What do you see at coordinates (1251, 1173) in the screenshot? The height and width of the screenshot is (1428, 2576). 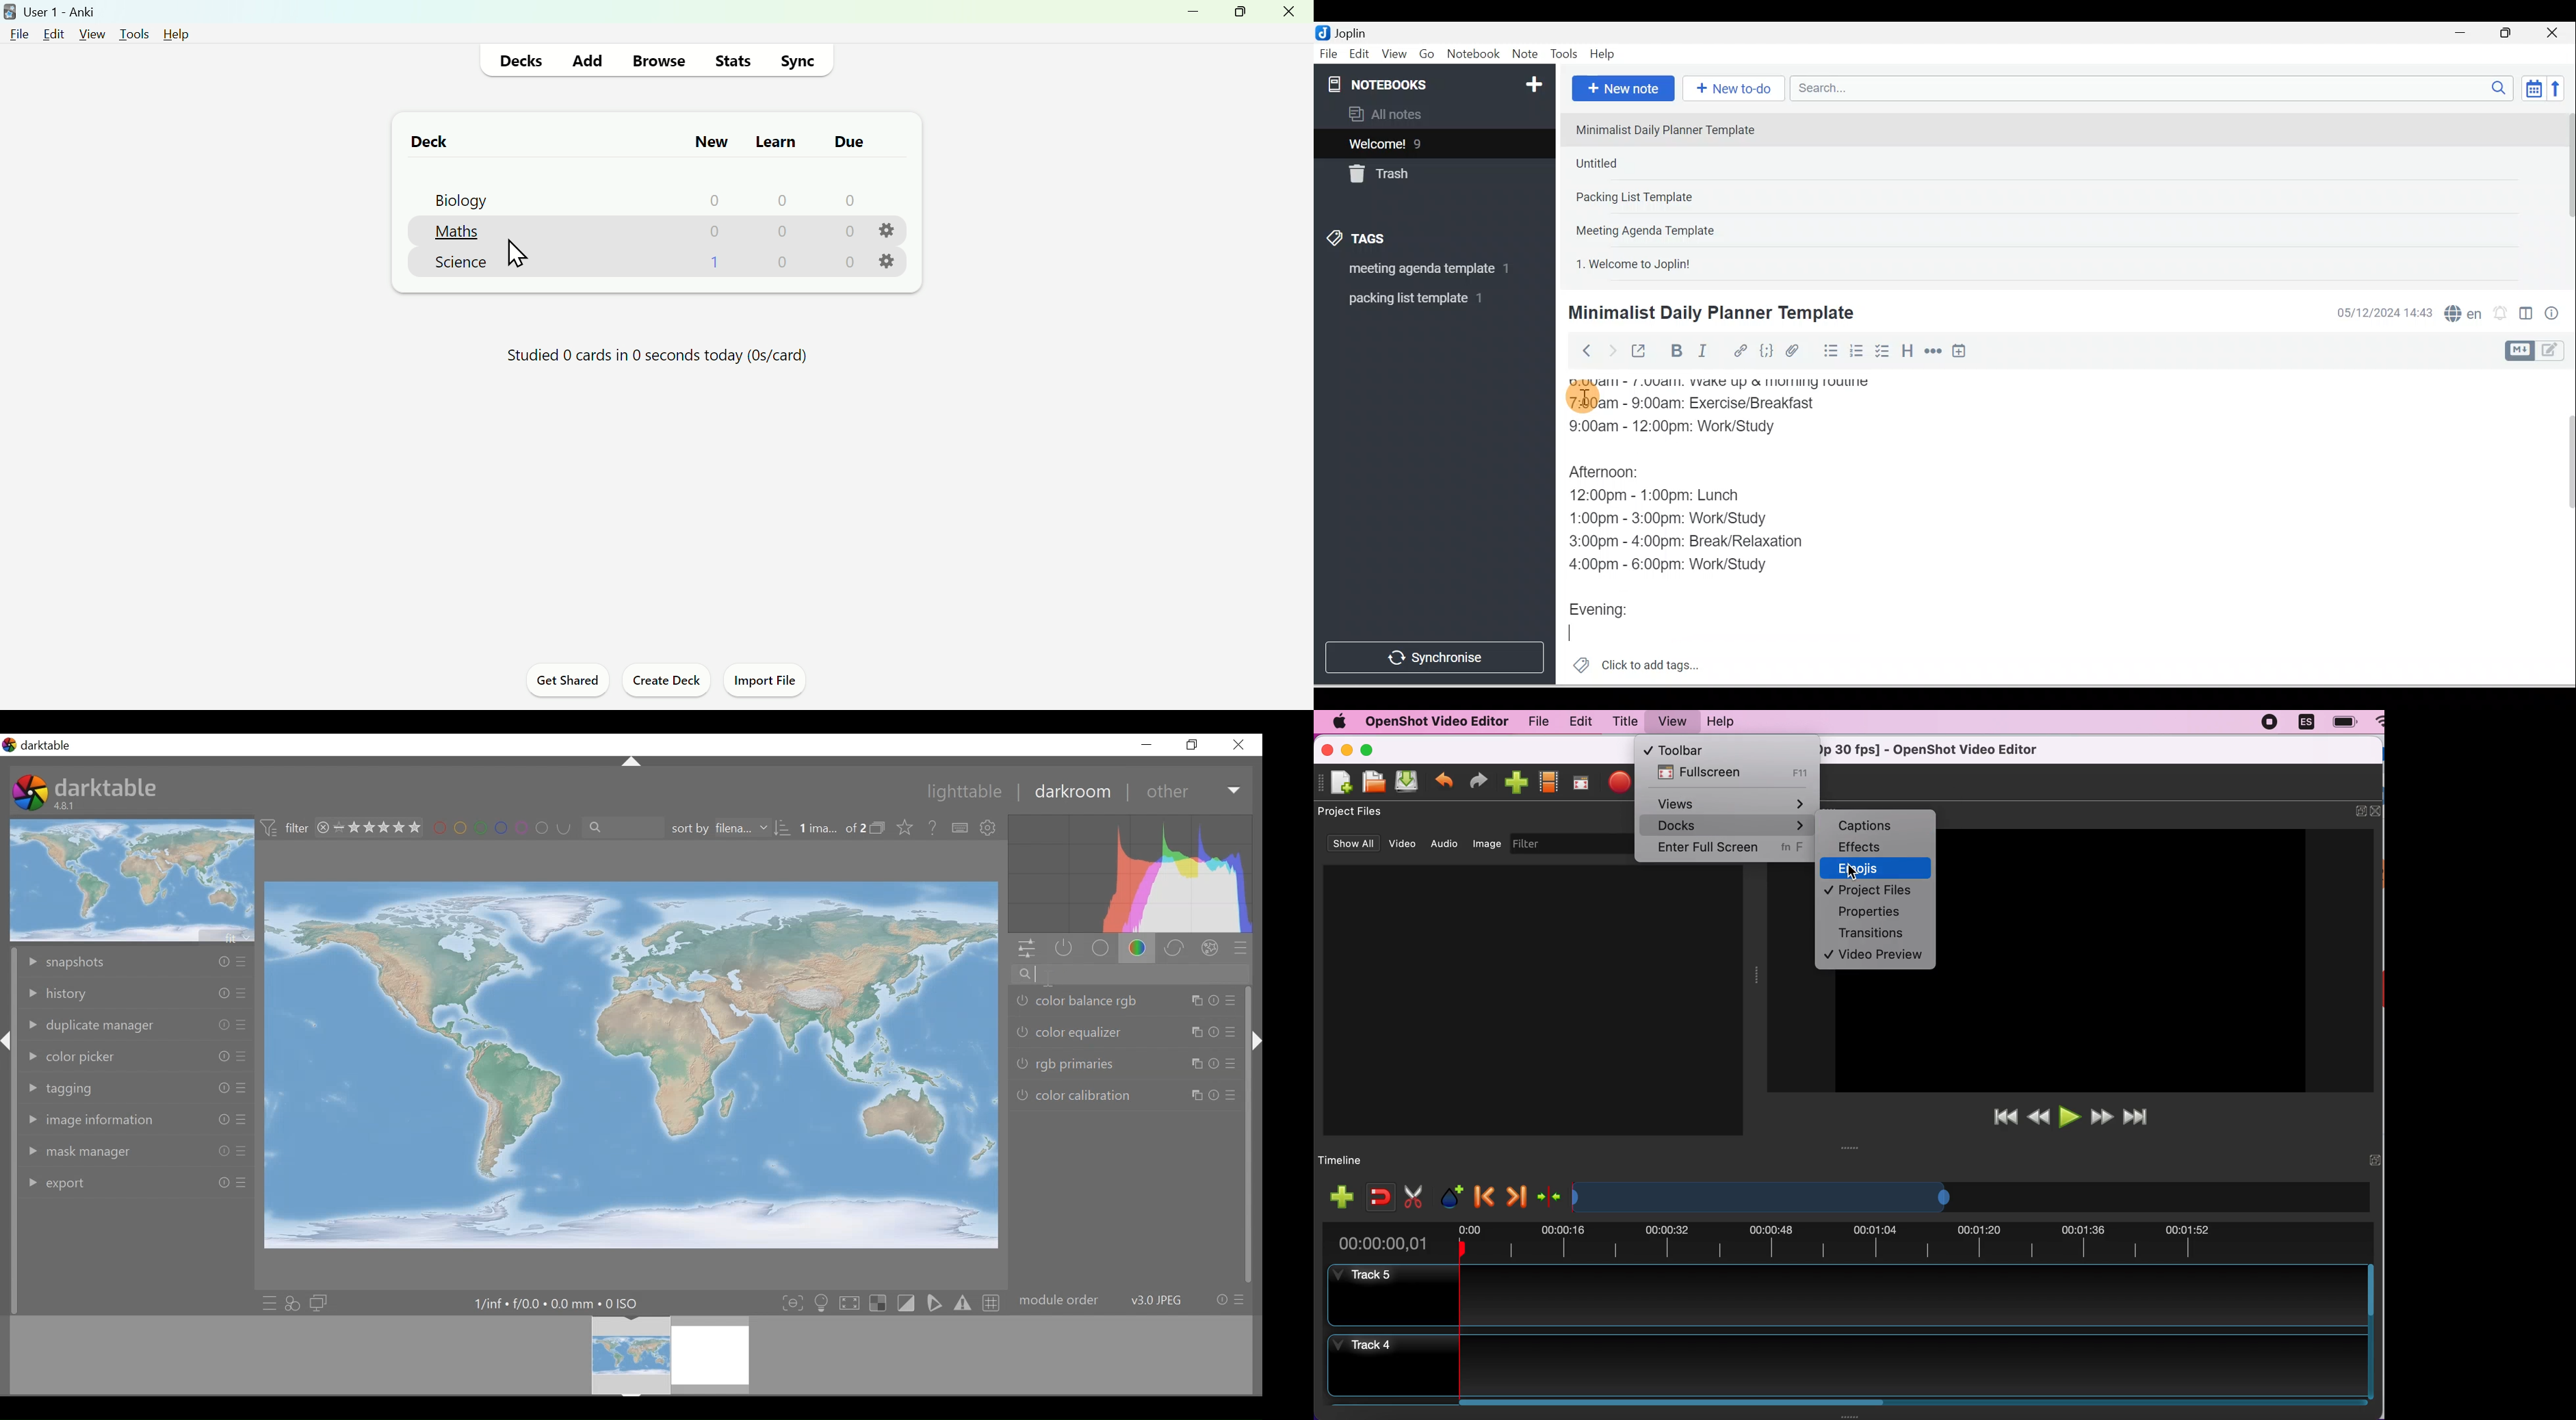 I see `vertical scroll bar` at bounding box center [1251, 1173].